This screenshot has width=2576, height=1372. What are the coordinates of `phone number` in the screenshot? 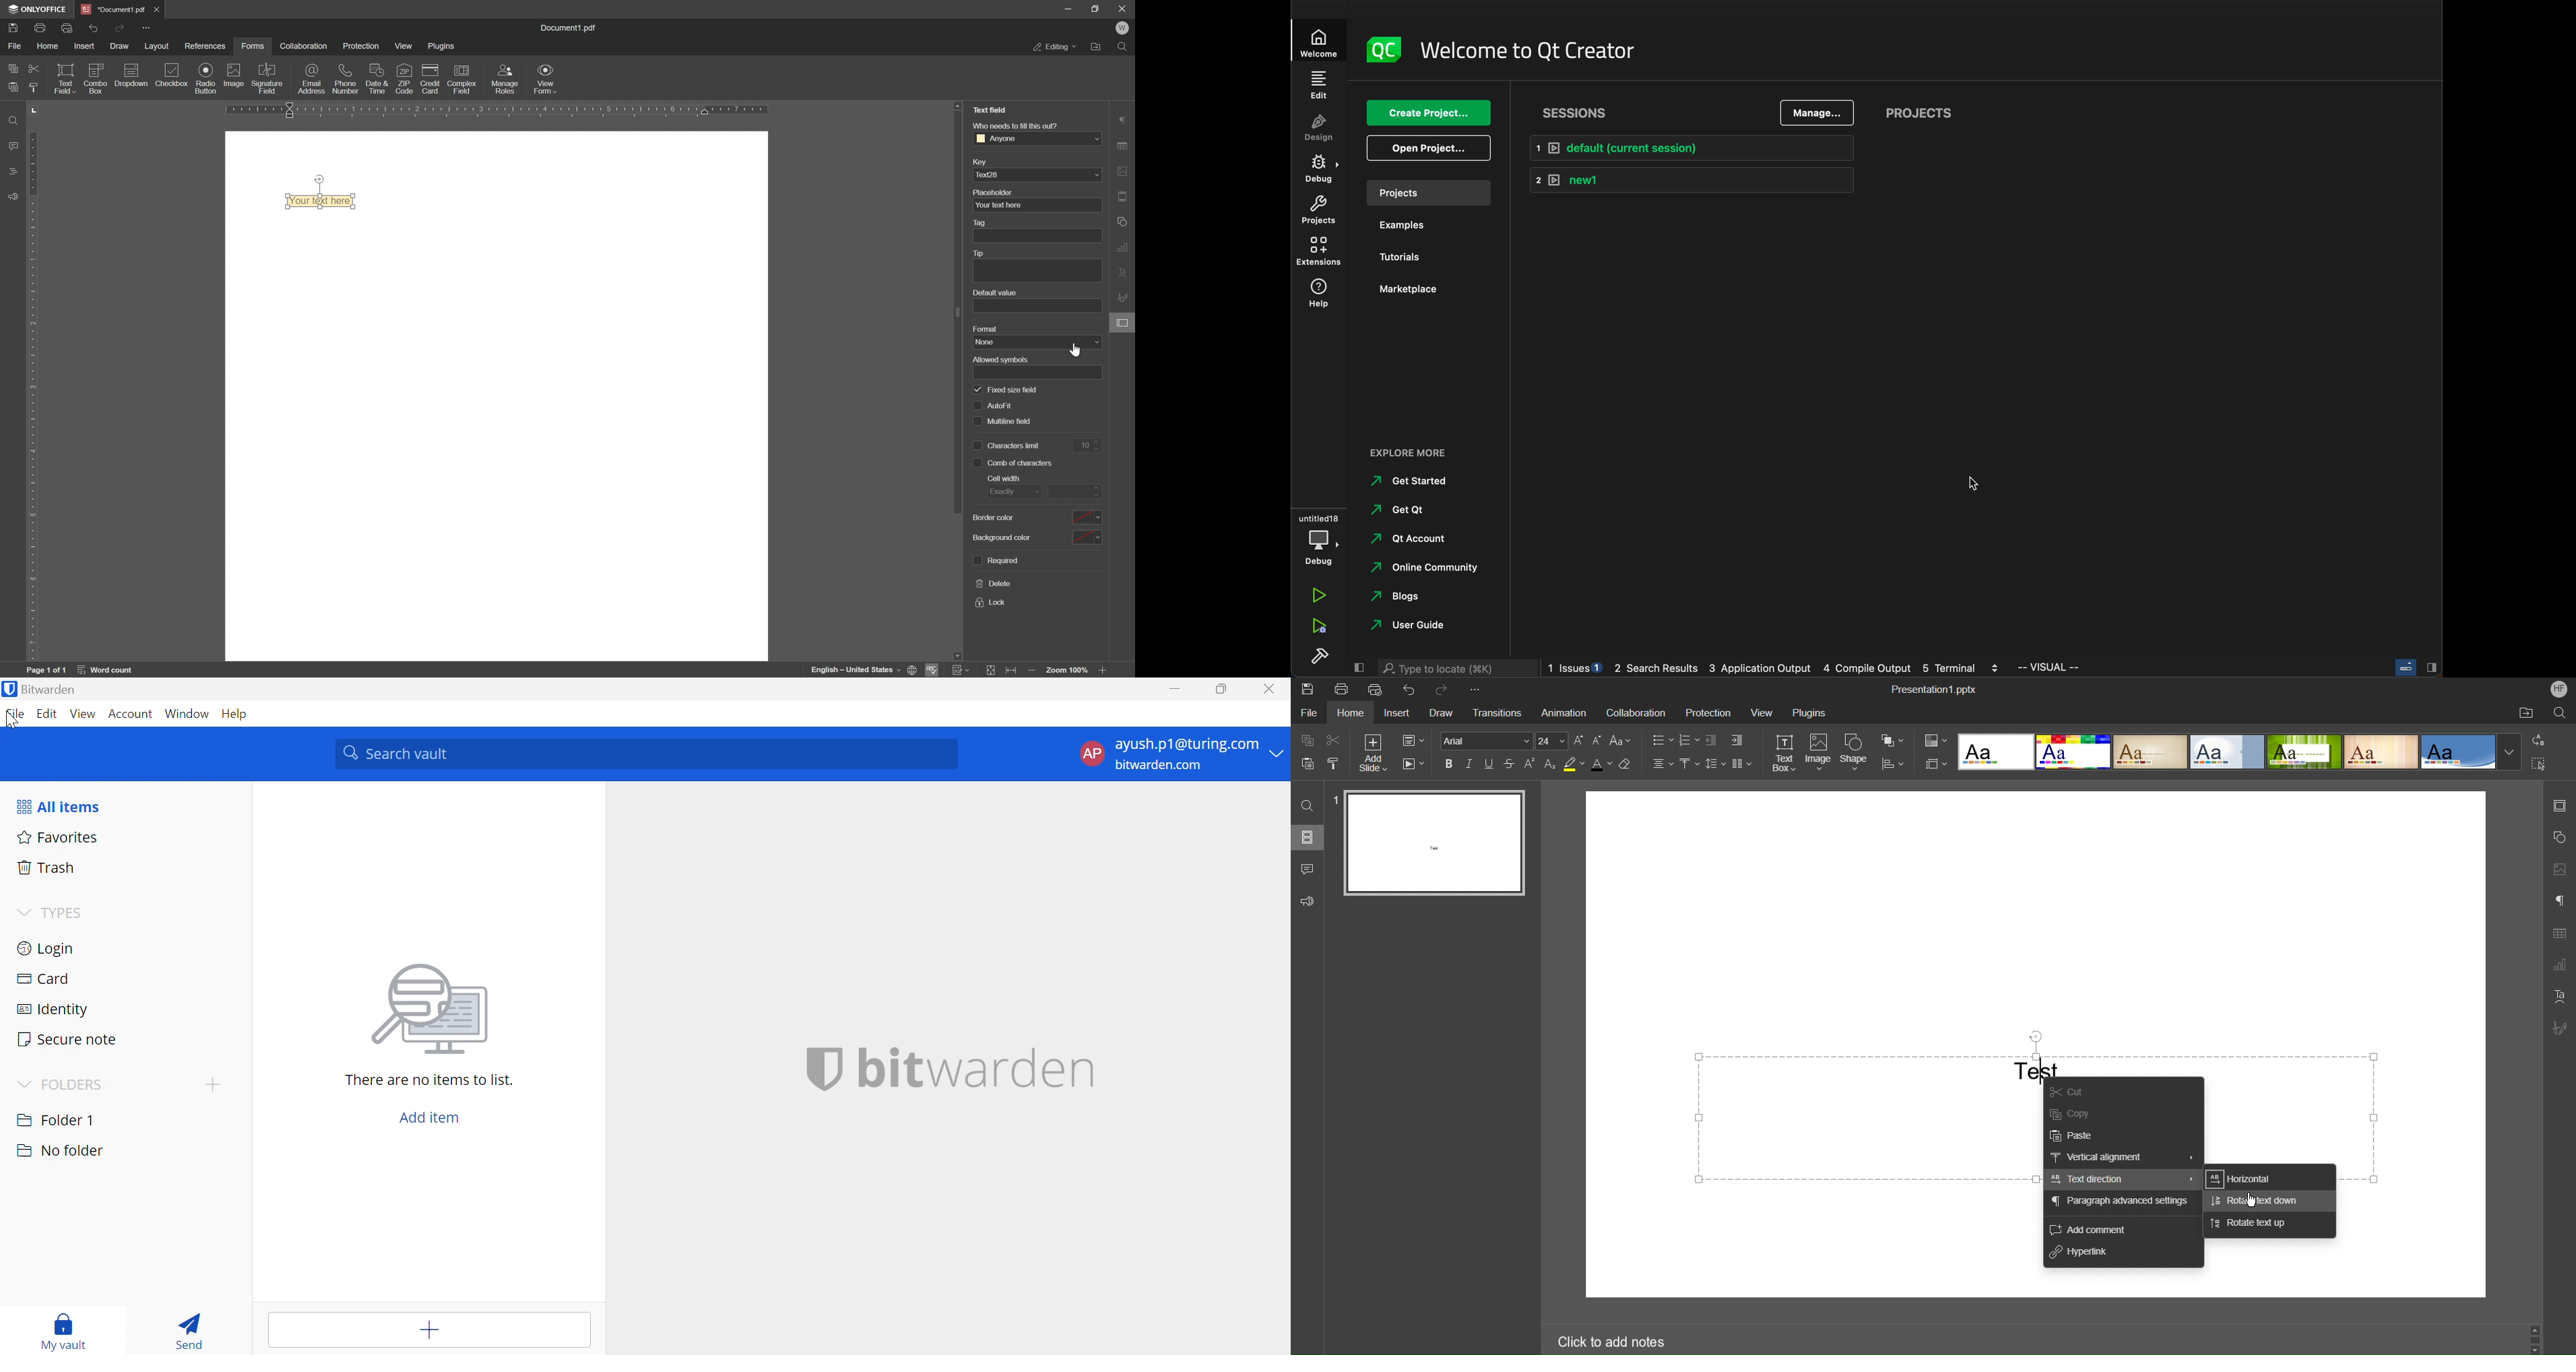 It's located at (345, 80).